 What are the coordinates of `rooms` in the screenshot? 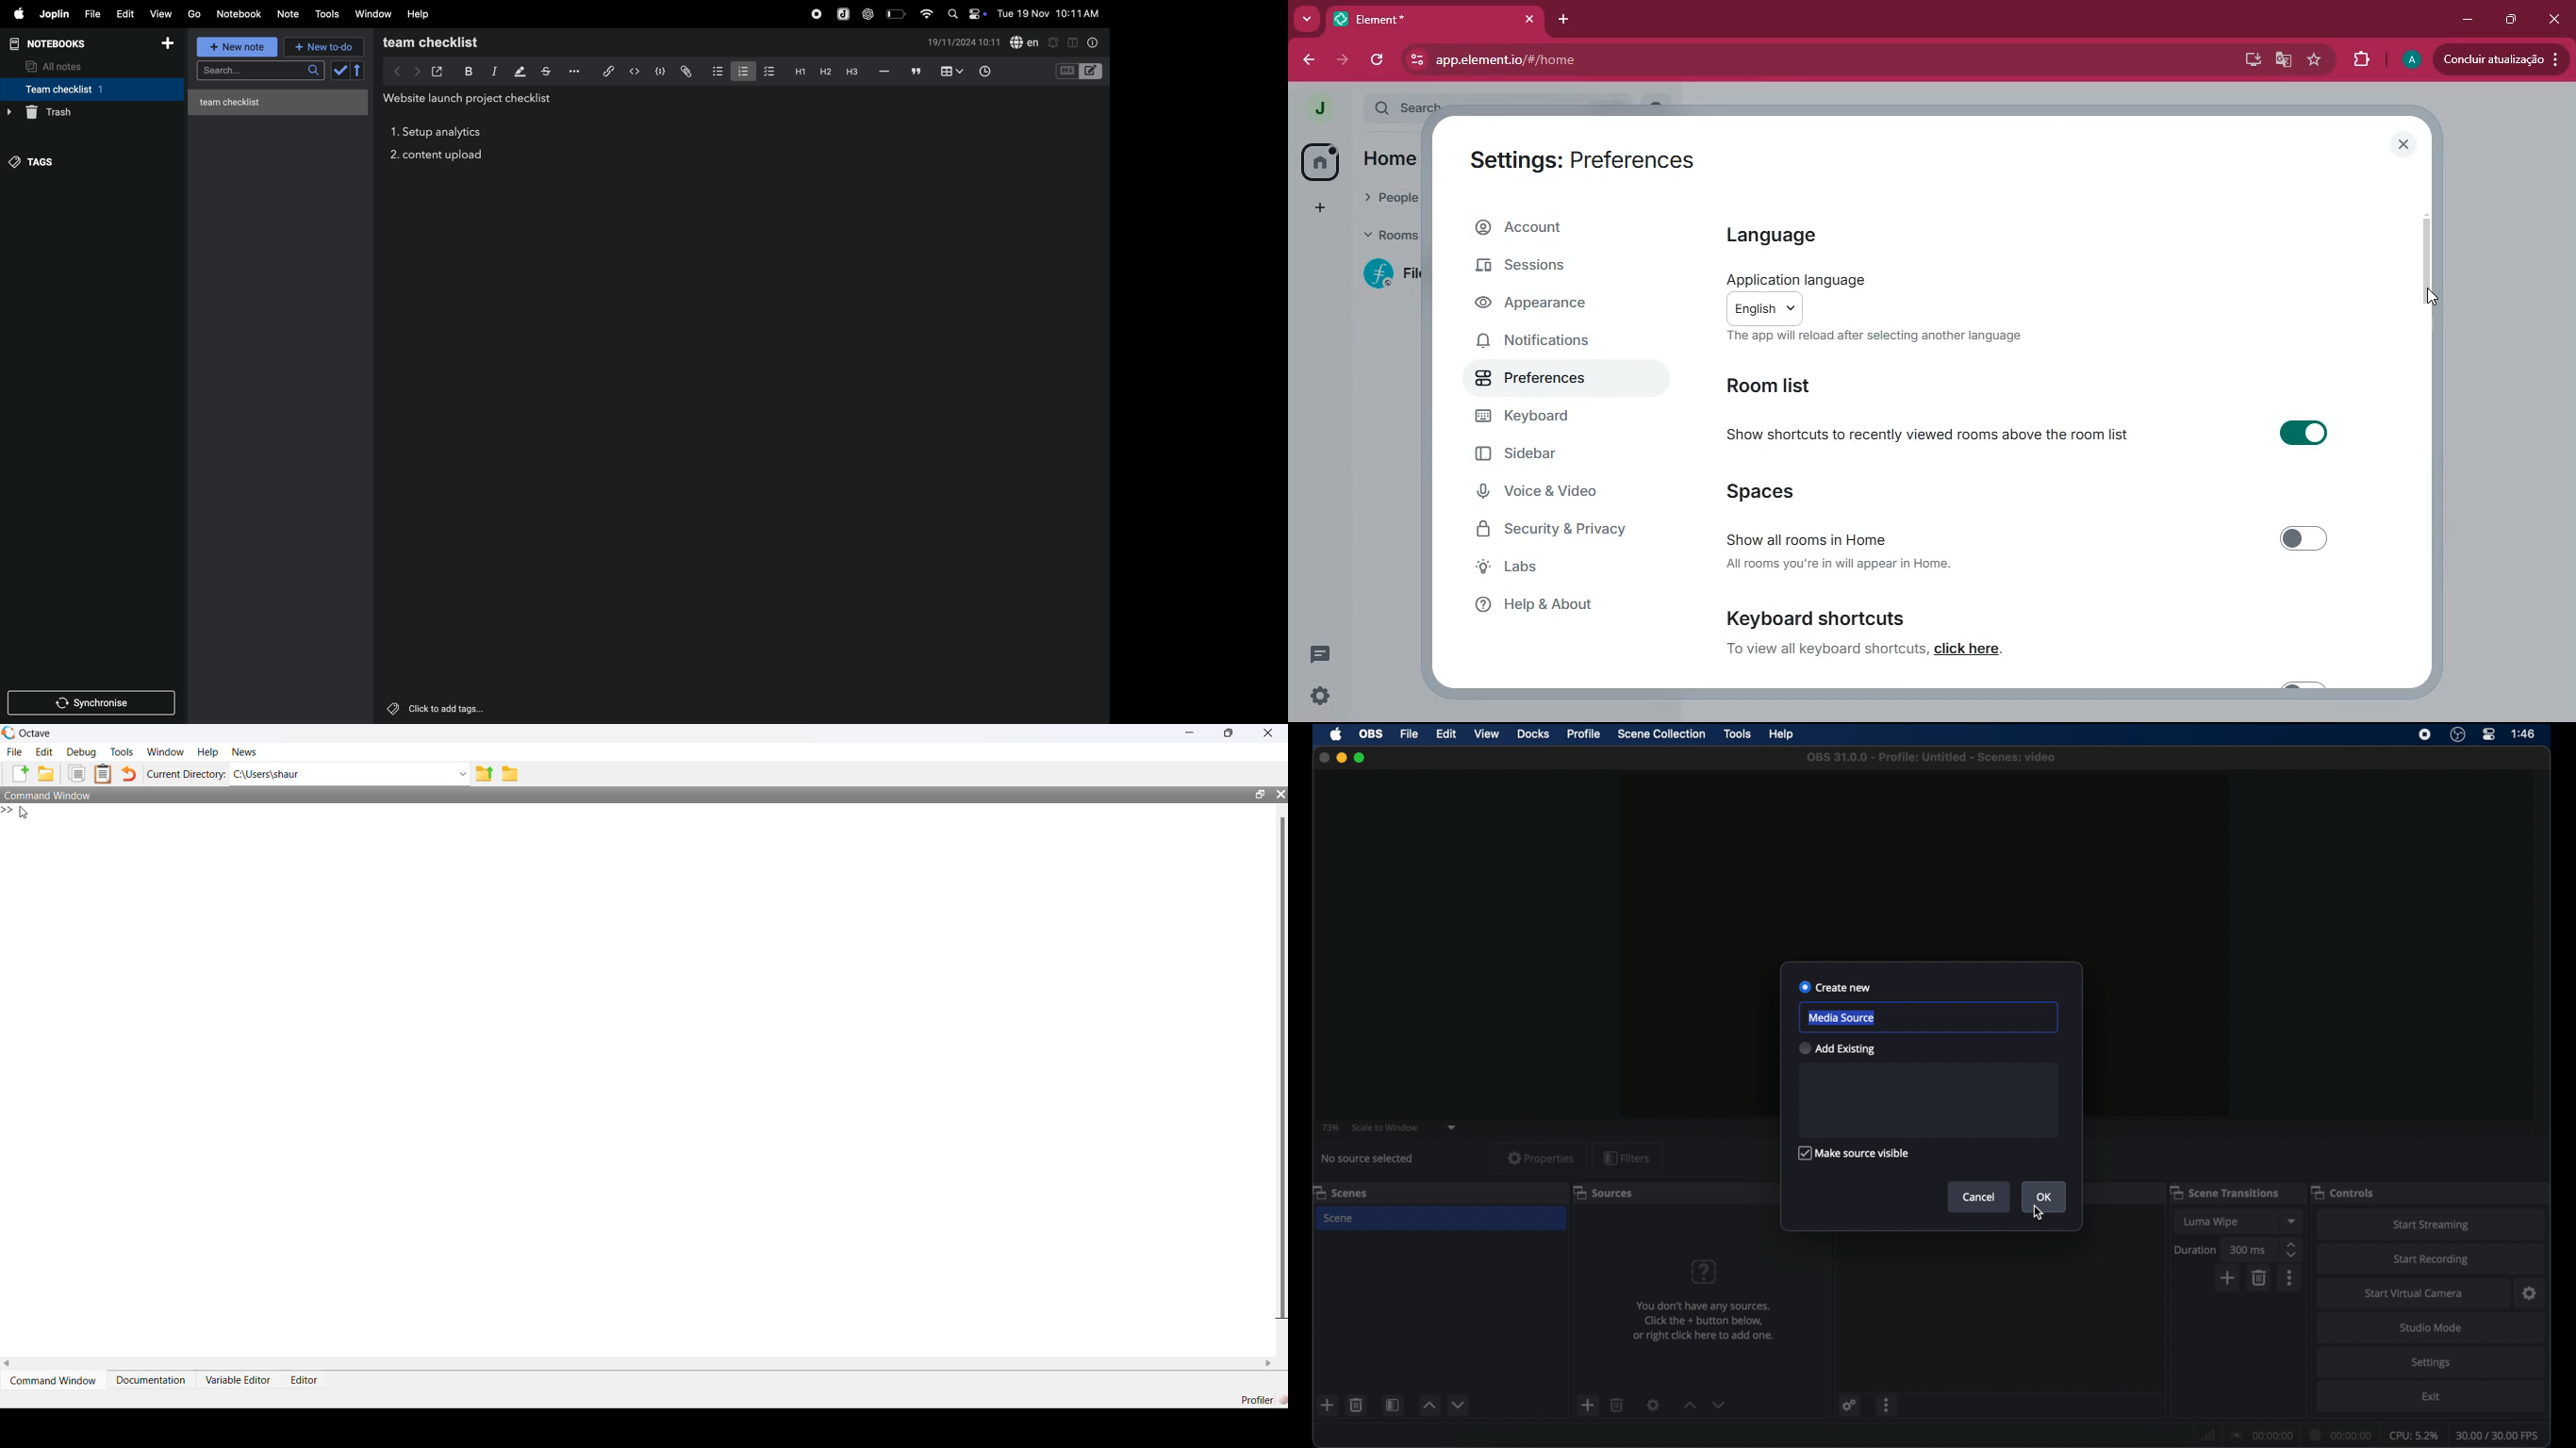 It's located at (1390, 238).